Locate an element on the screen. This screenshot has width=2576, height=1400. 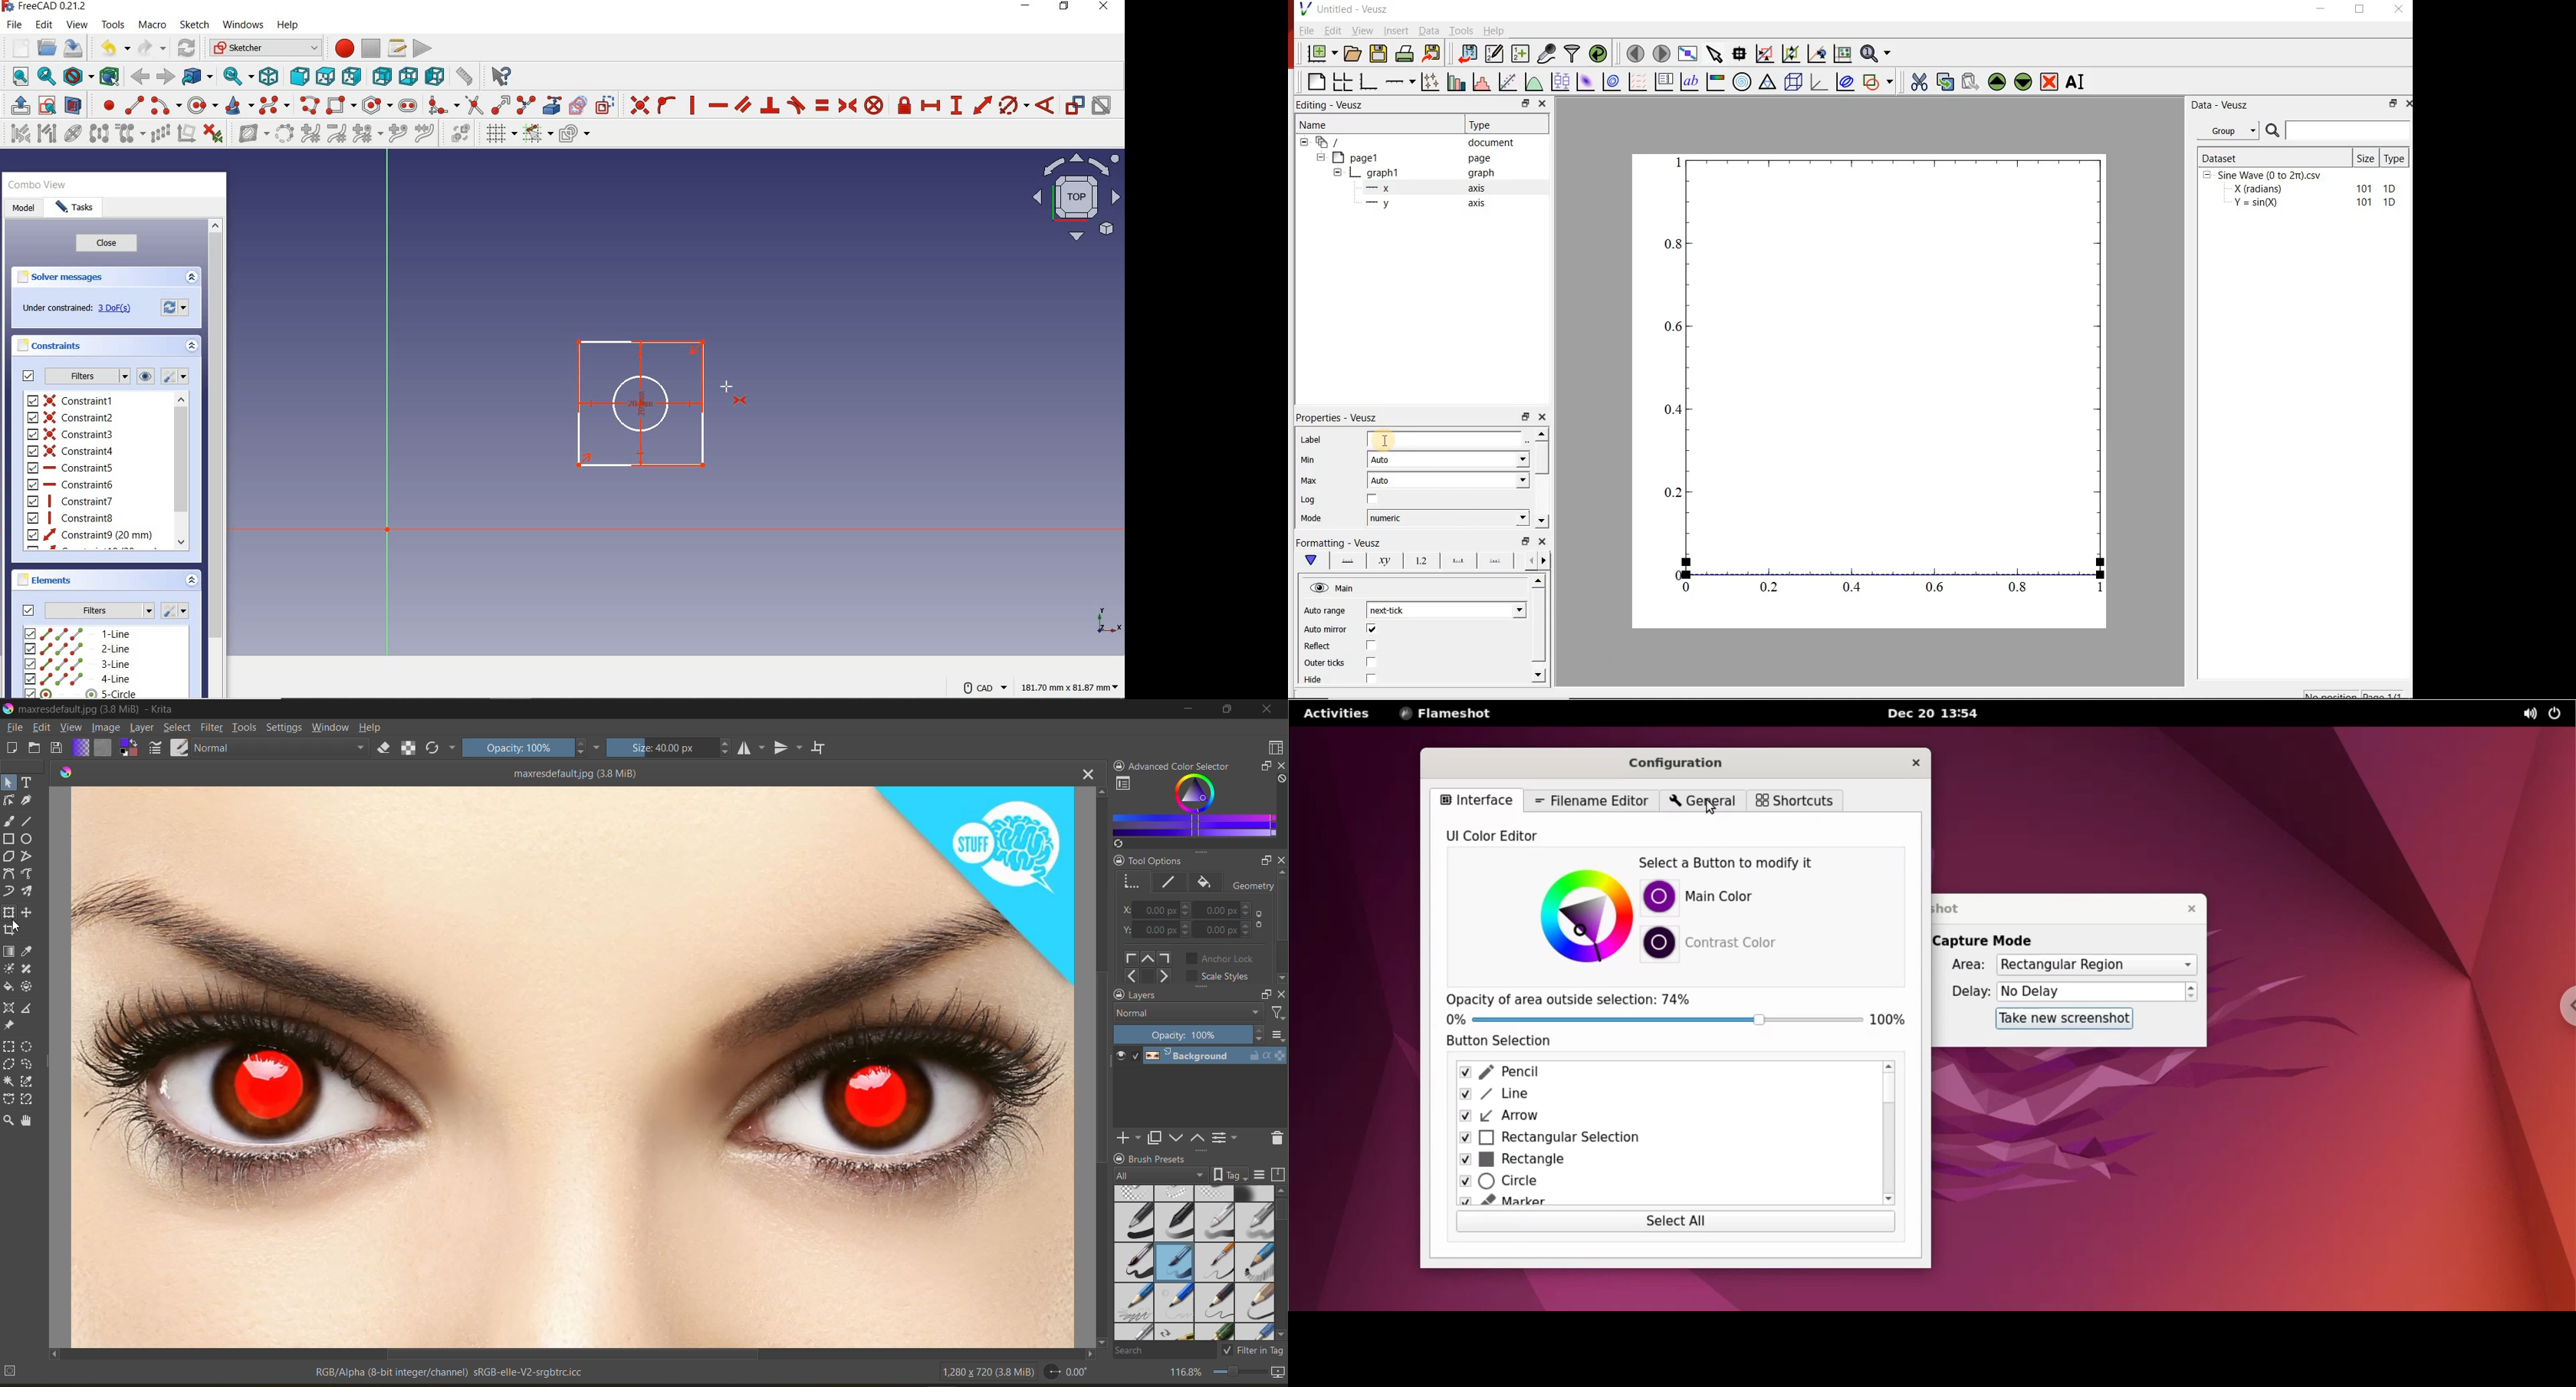
tool is located at coordinates (28, 1122).